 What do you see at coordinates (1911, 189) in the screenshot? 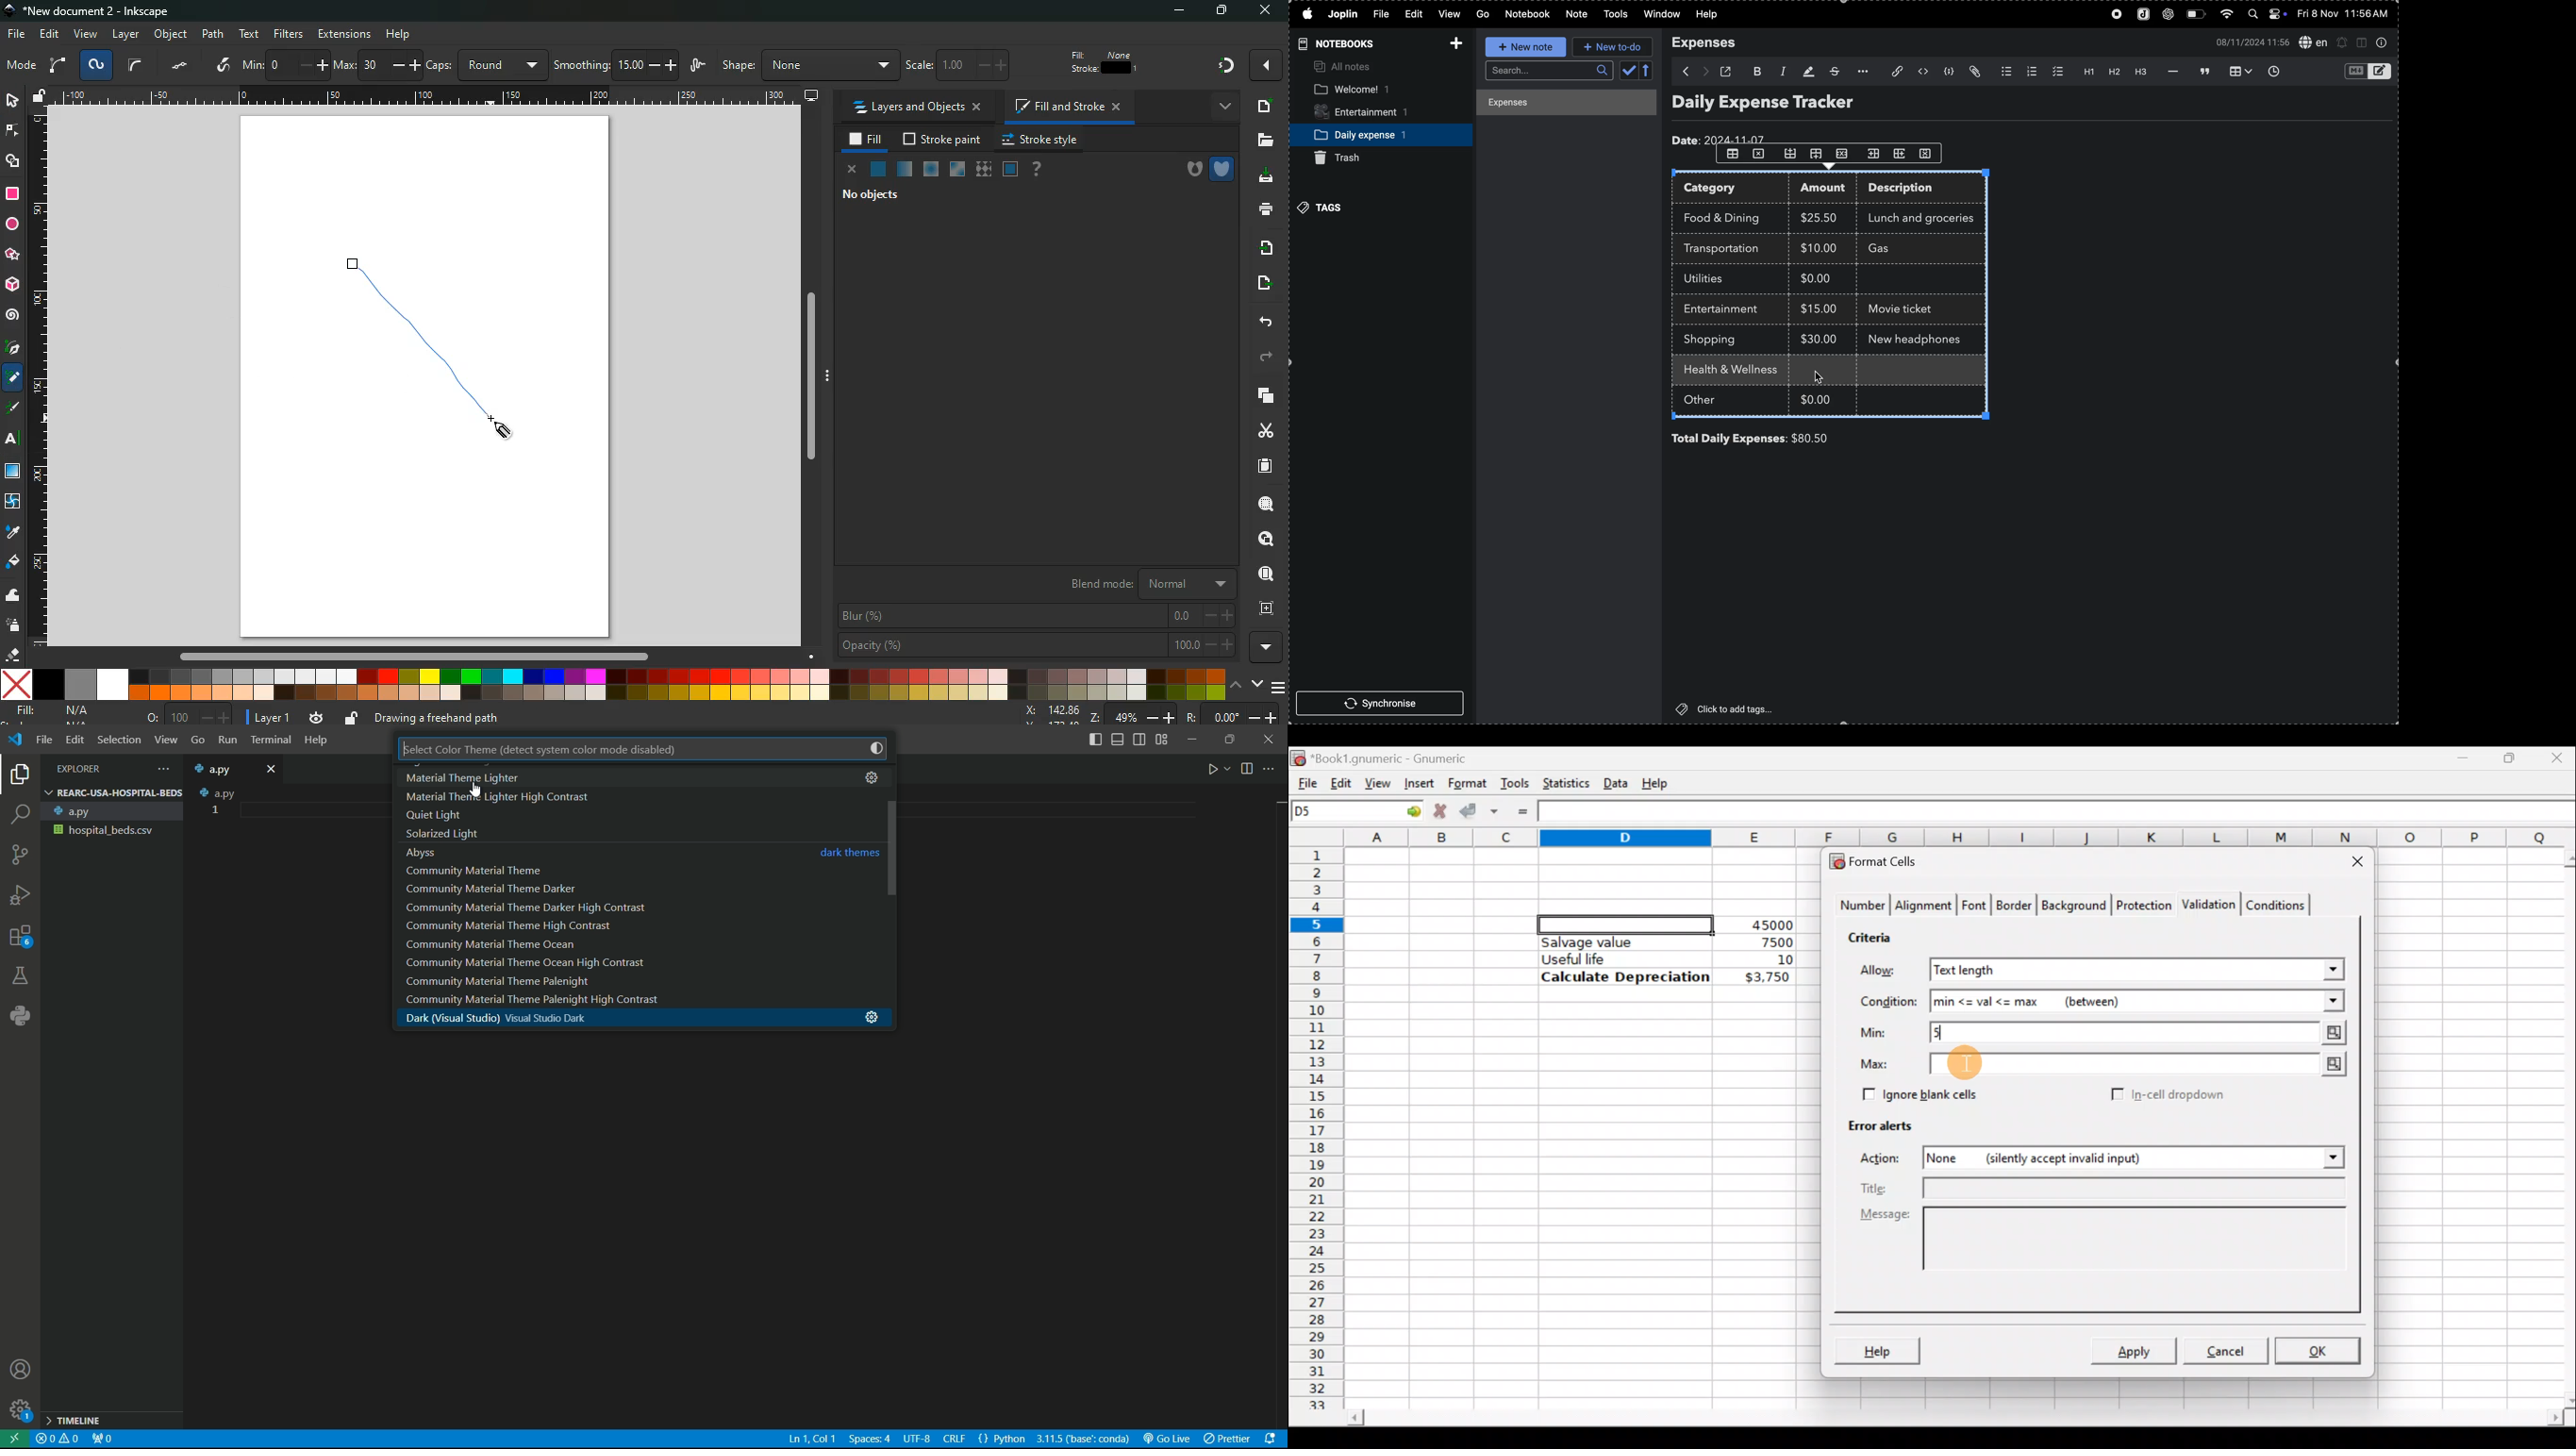
I see `description` at bounding box center [1911, 189].